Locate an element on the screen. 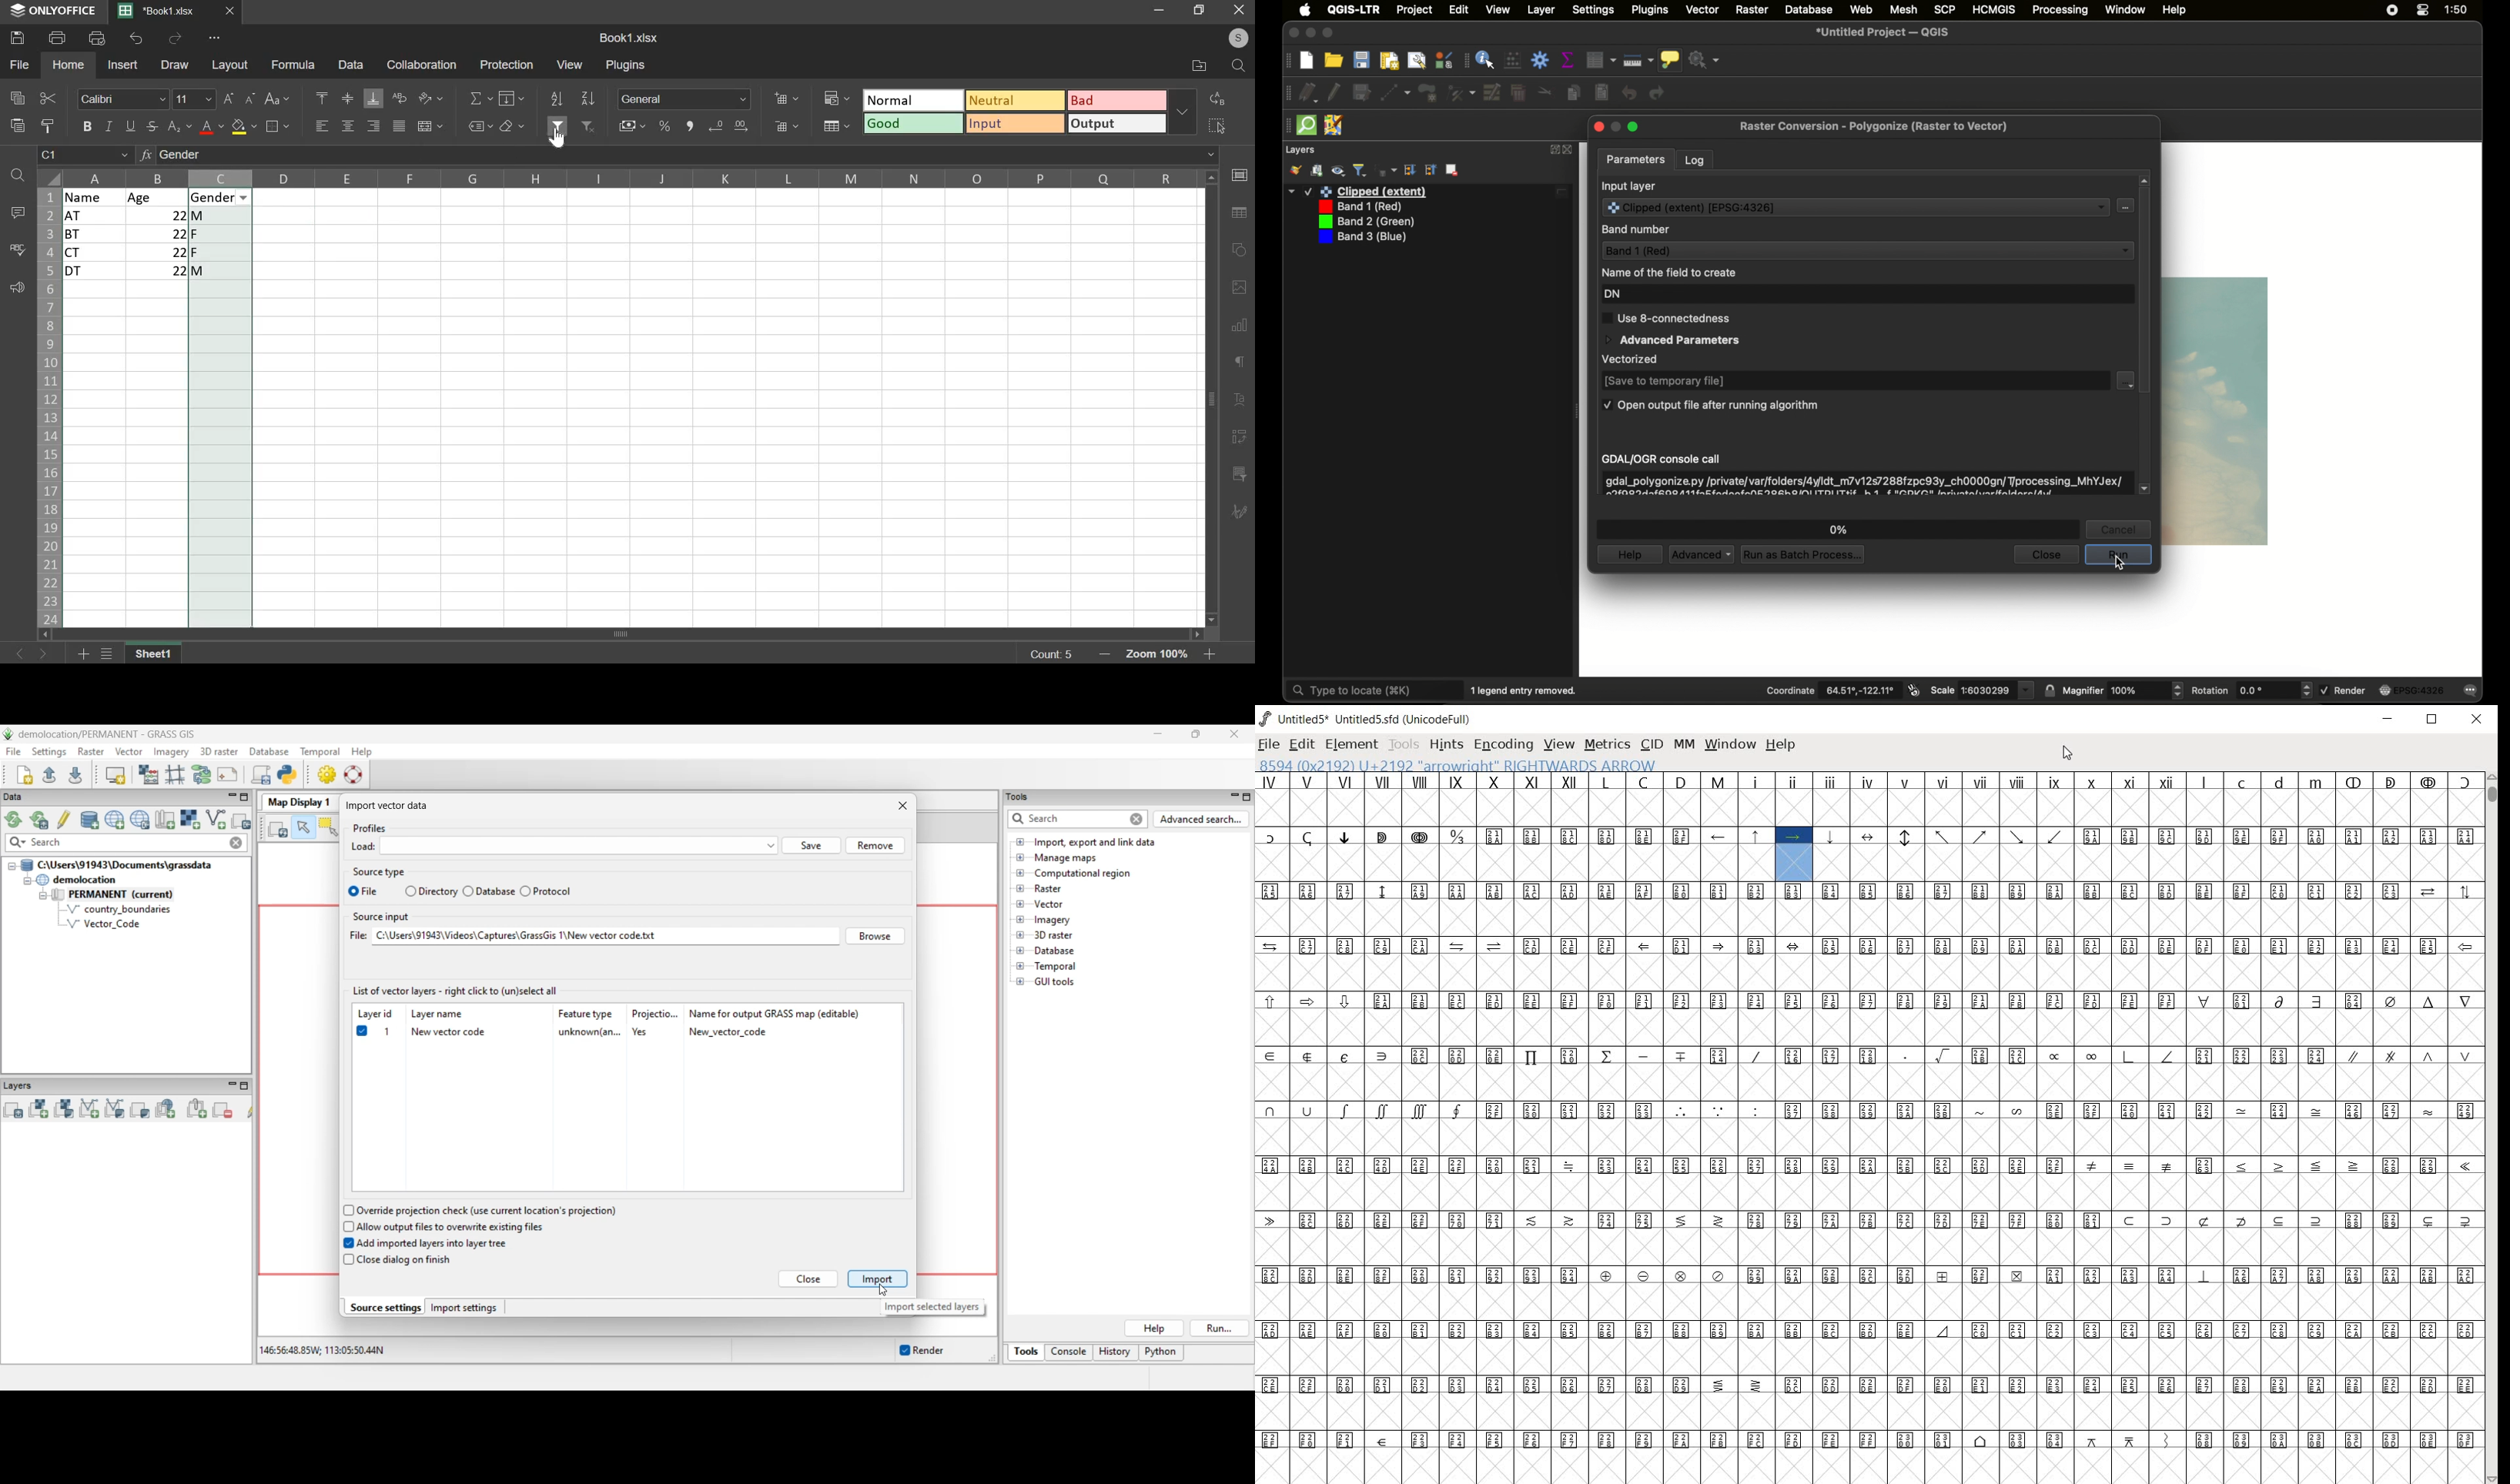  format as table template is located at coordinates (836, 126).